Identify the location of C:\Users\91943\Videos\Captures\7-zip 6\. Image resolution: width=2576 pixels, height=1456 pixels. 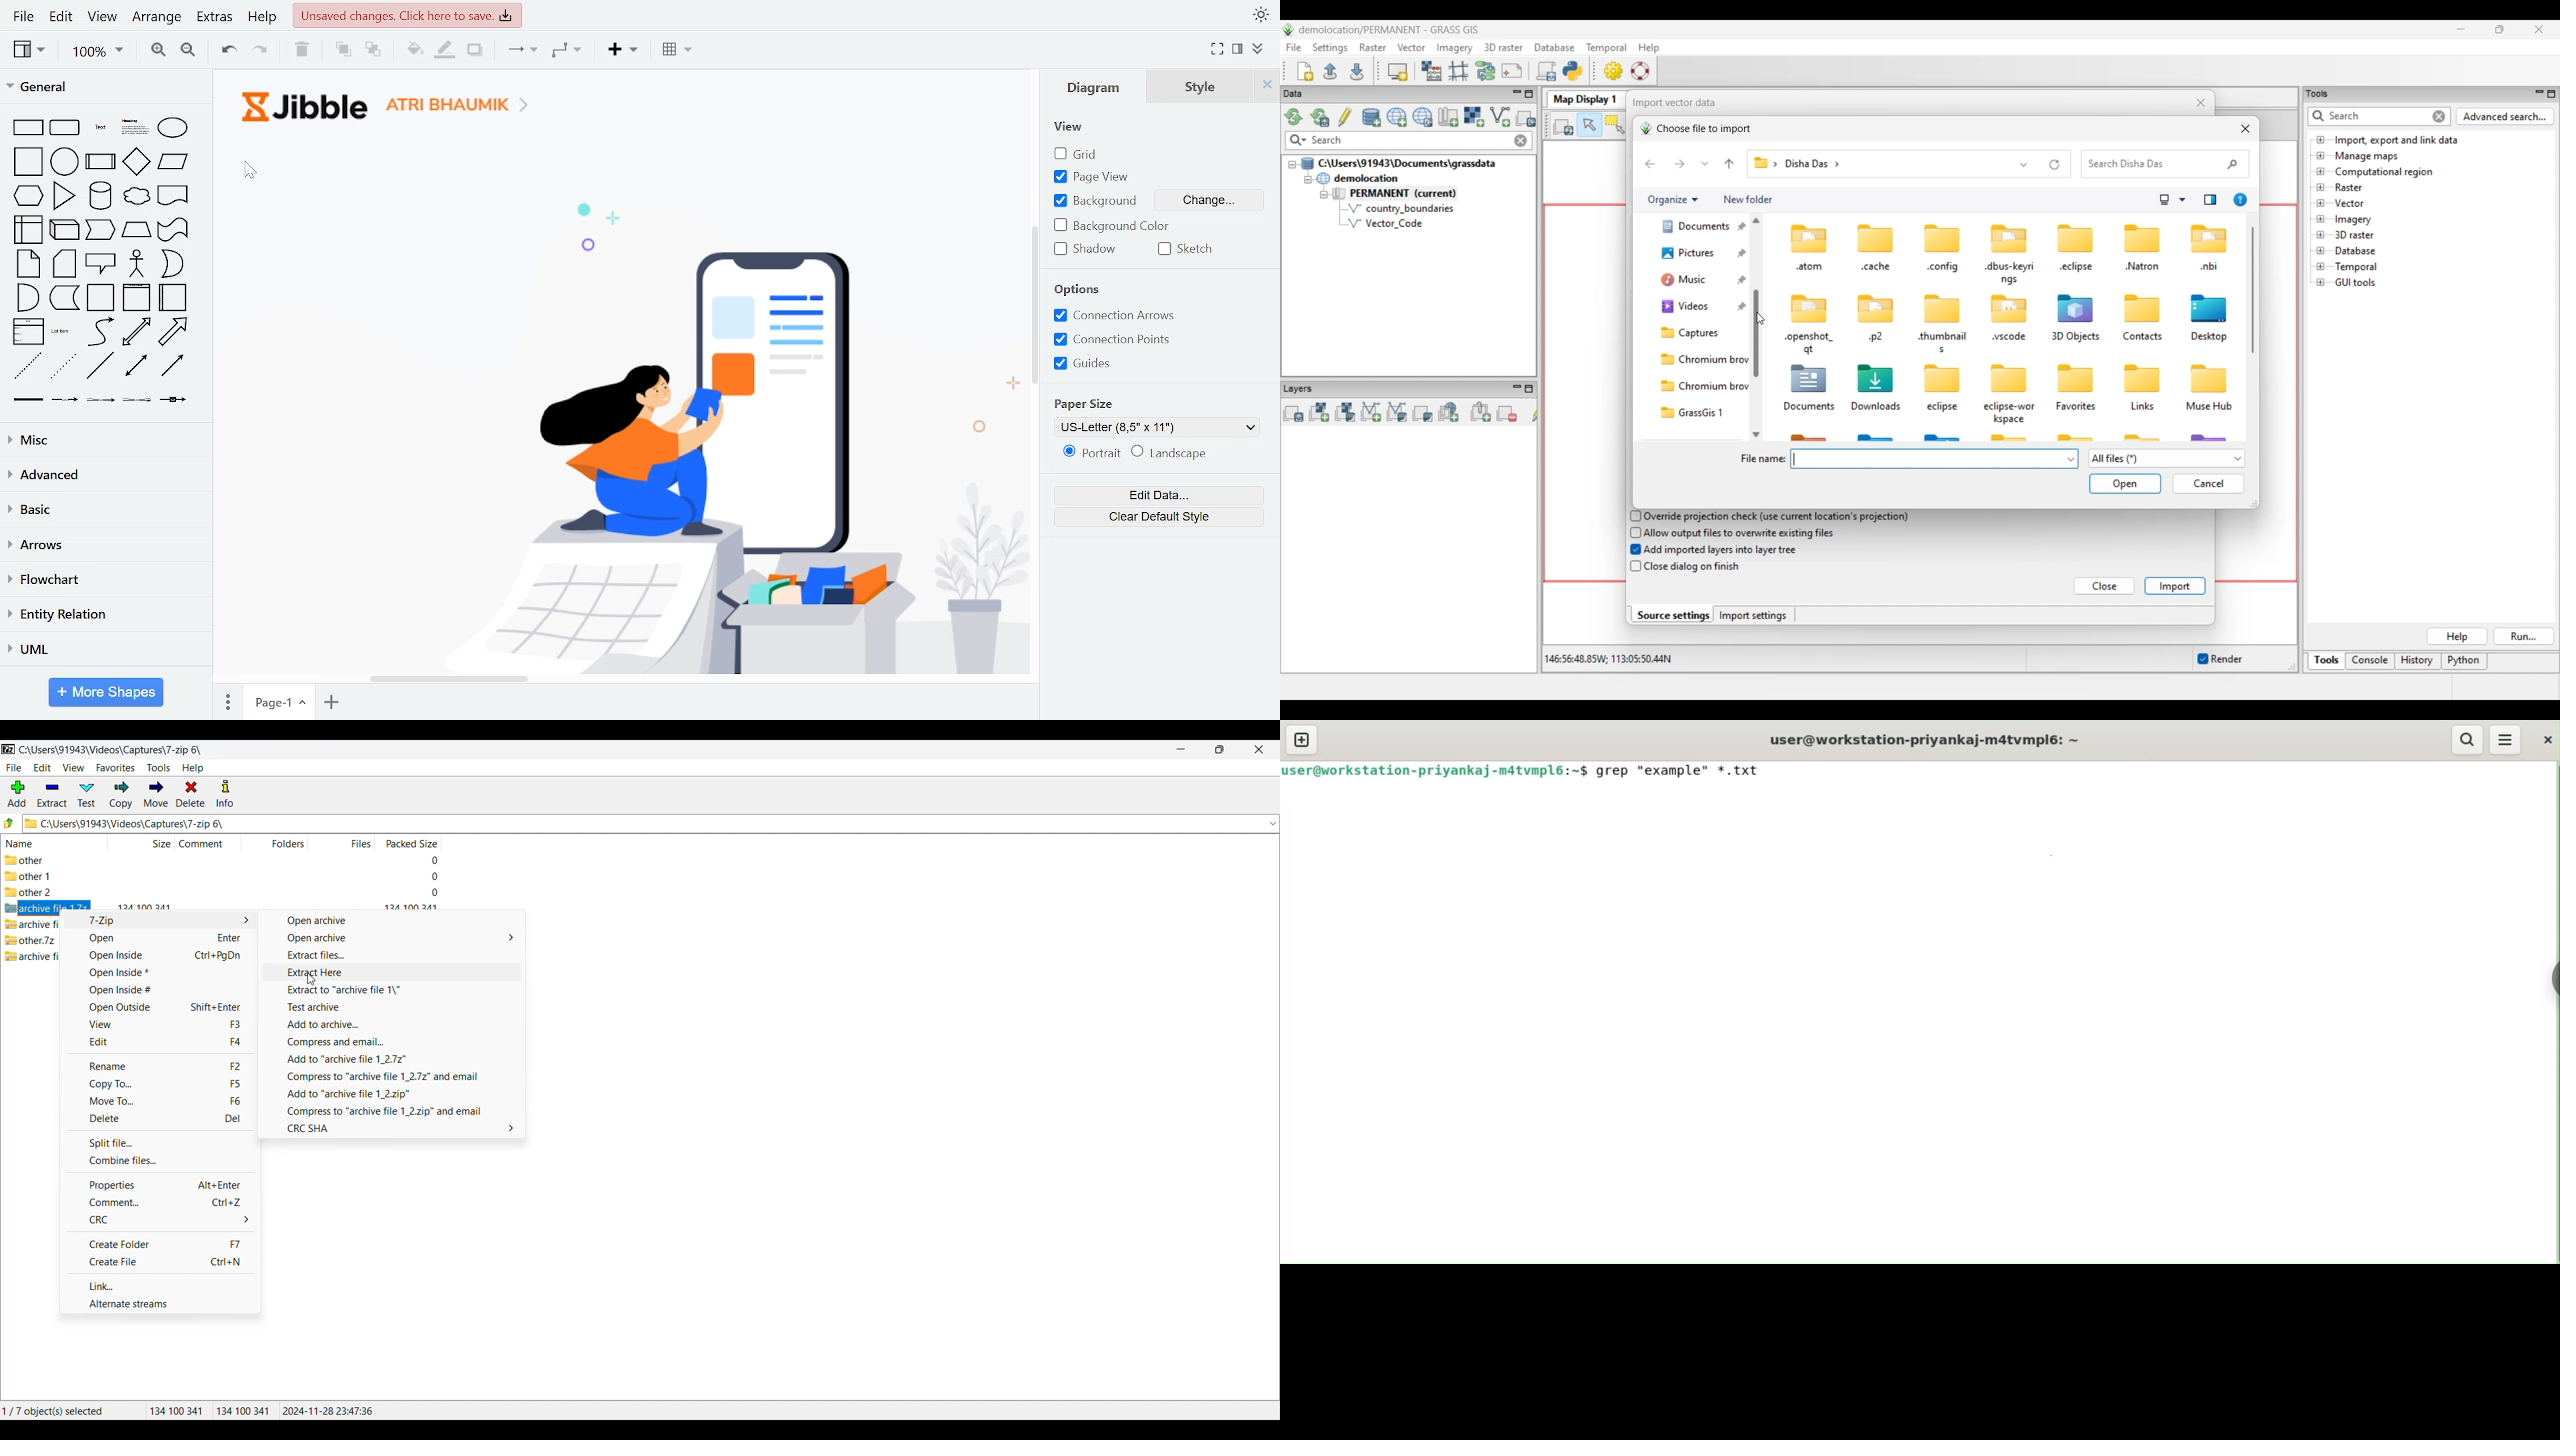
(637, 824).